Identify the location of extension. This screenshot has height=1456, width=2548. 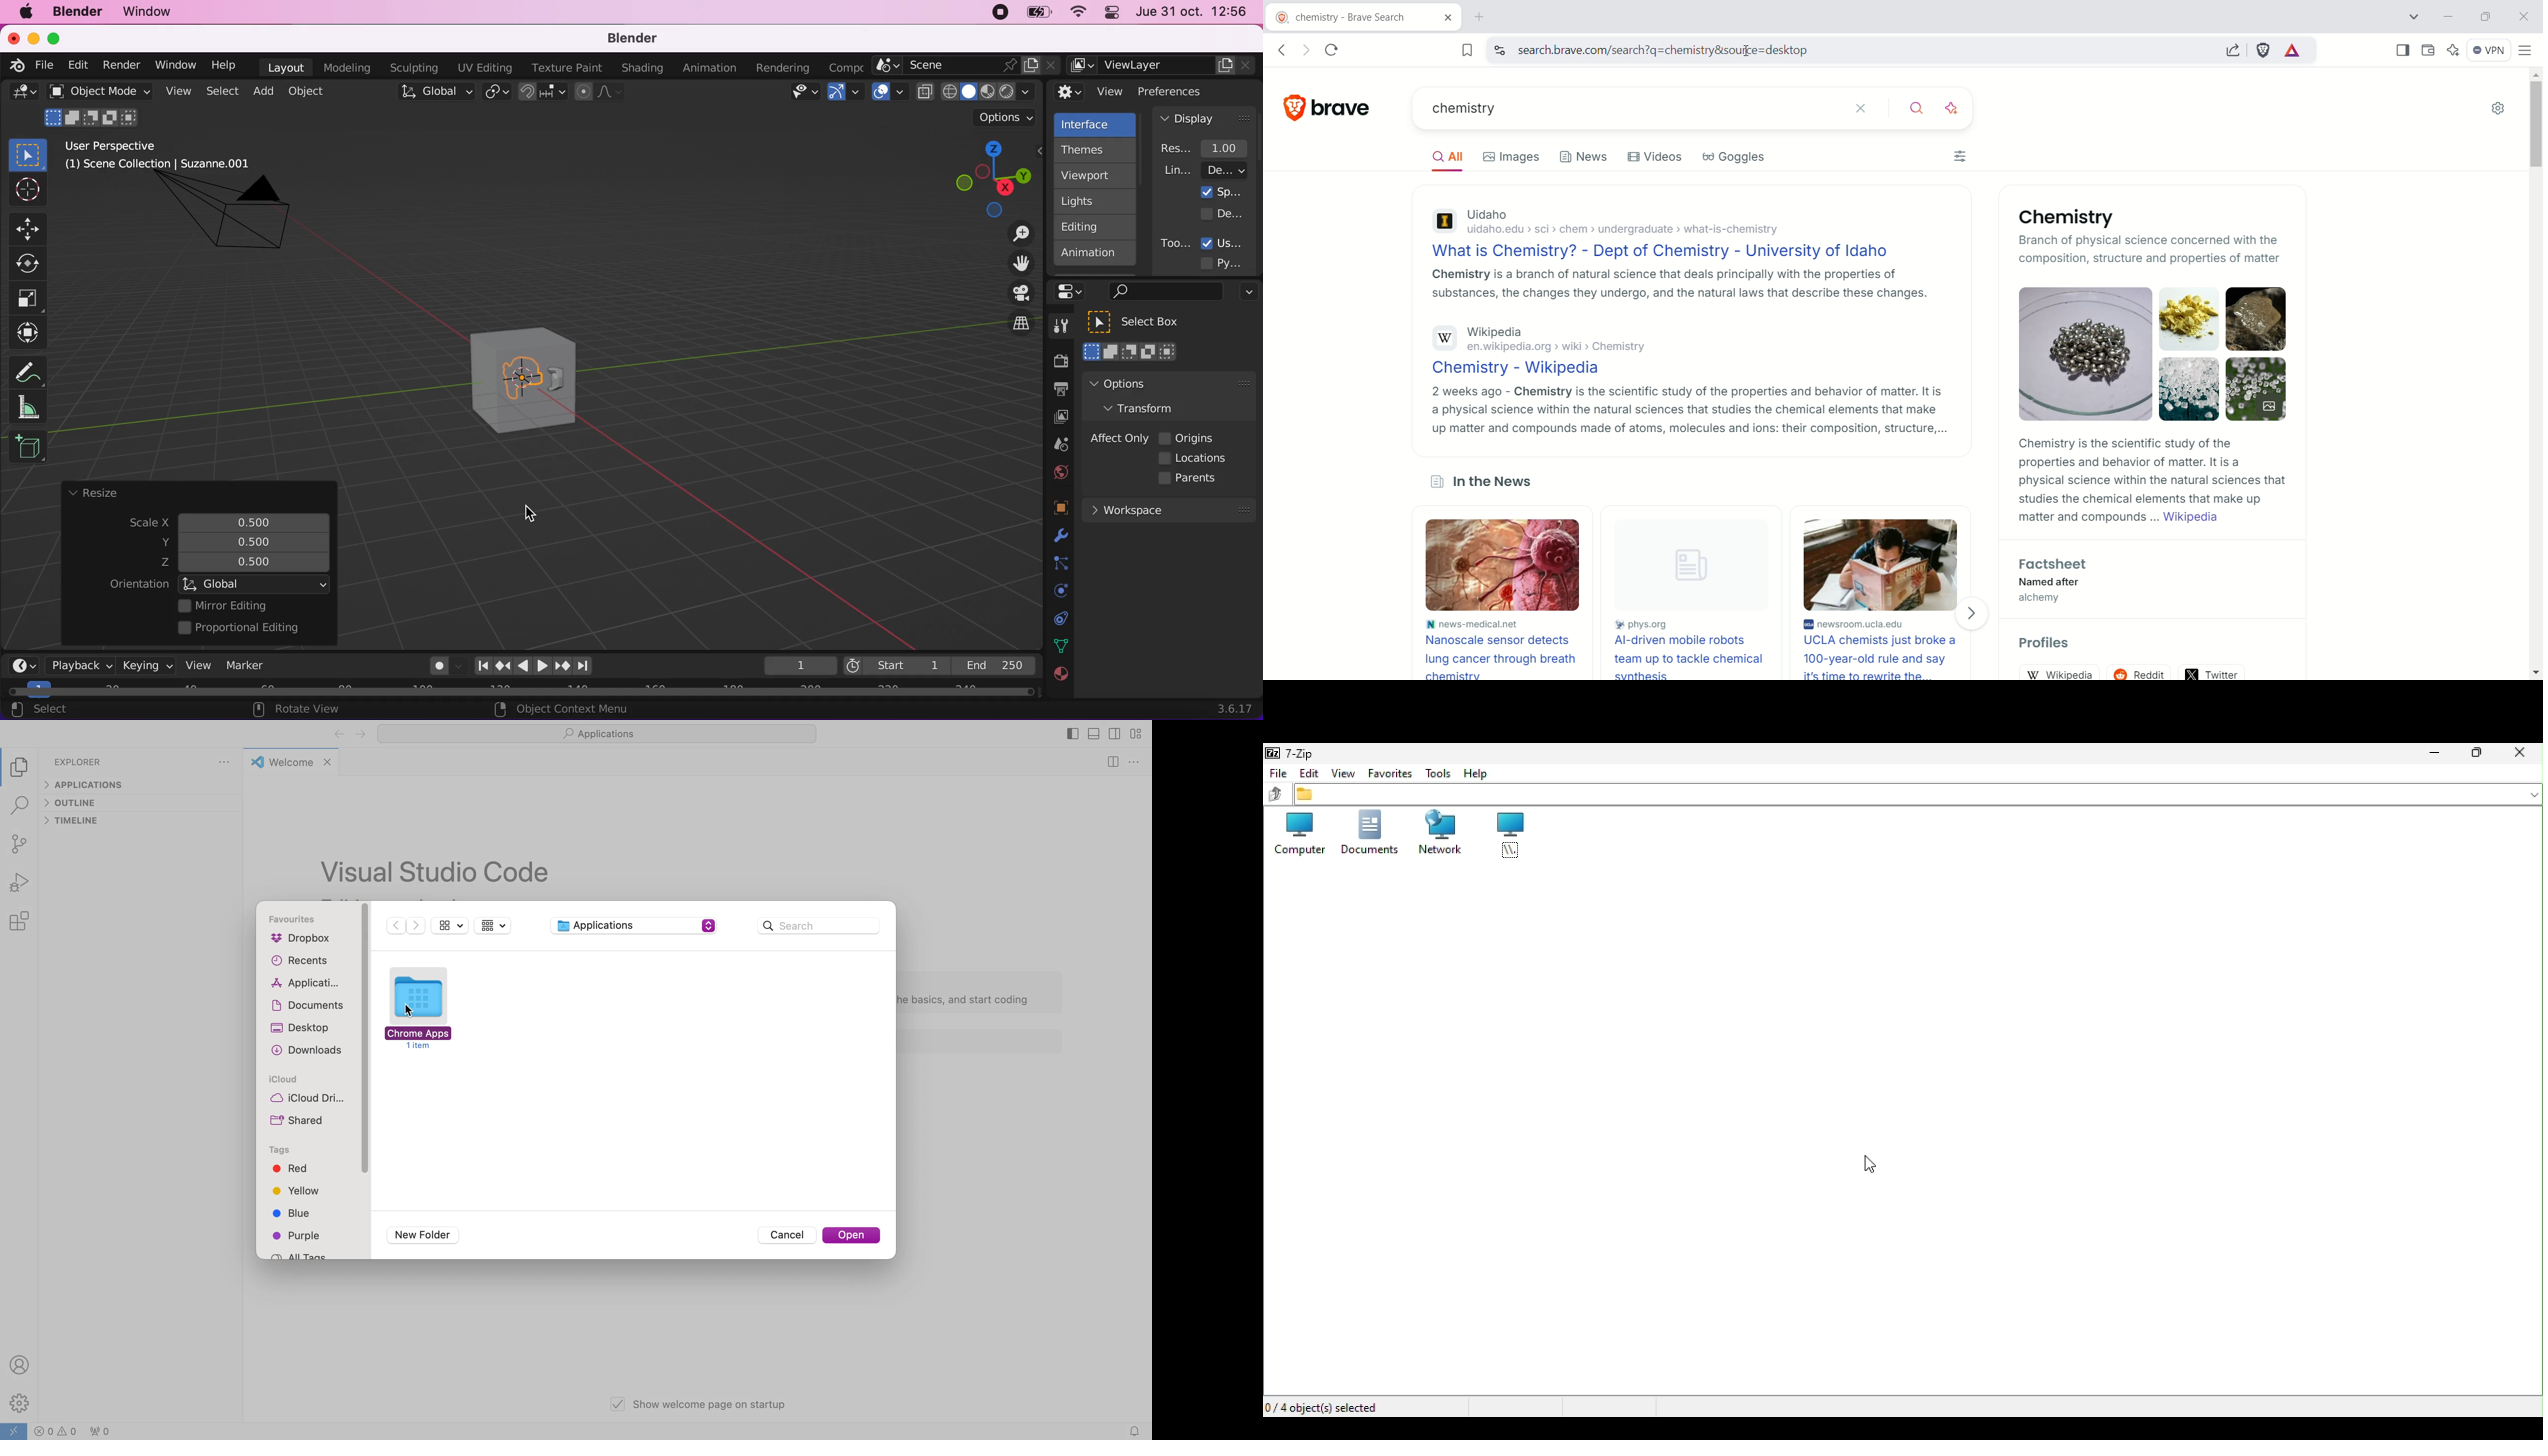
(22, 920).